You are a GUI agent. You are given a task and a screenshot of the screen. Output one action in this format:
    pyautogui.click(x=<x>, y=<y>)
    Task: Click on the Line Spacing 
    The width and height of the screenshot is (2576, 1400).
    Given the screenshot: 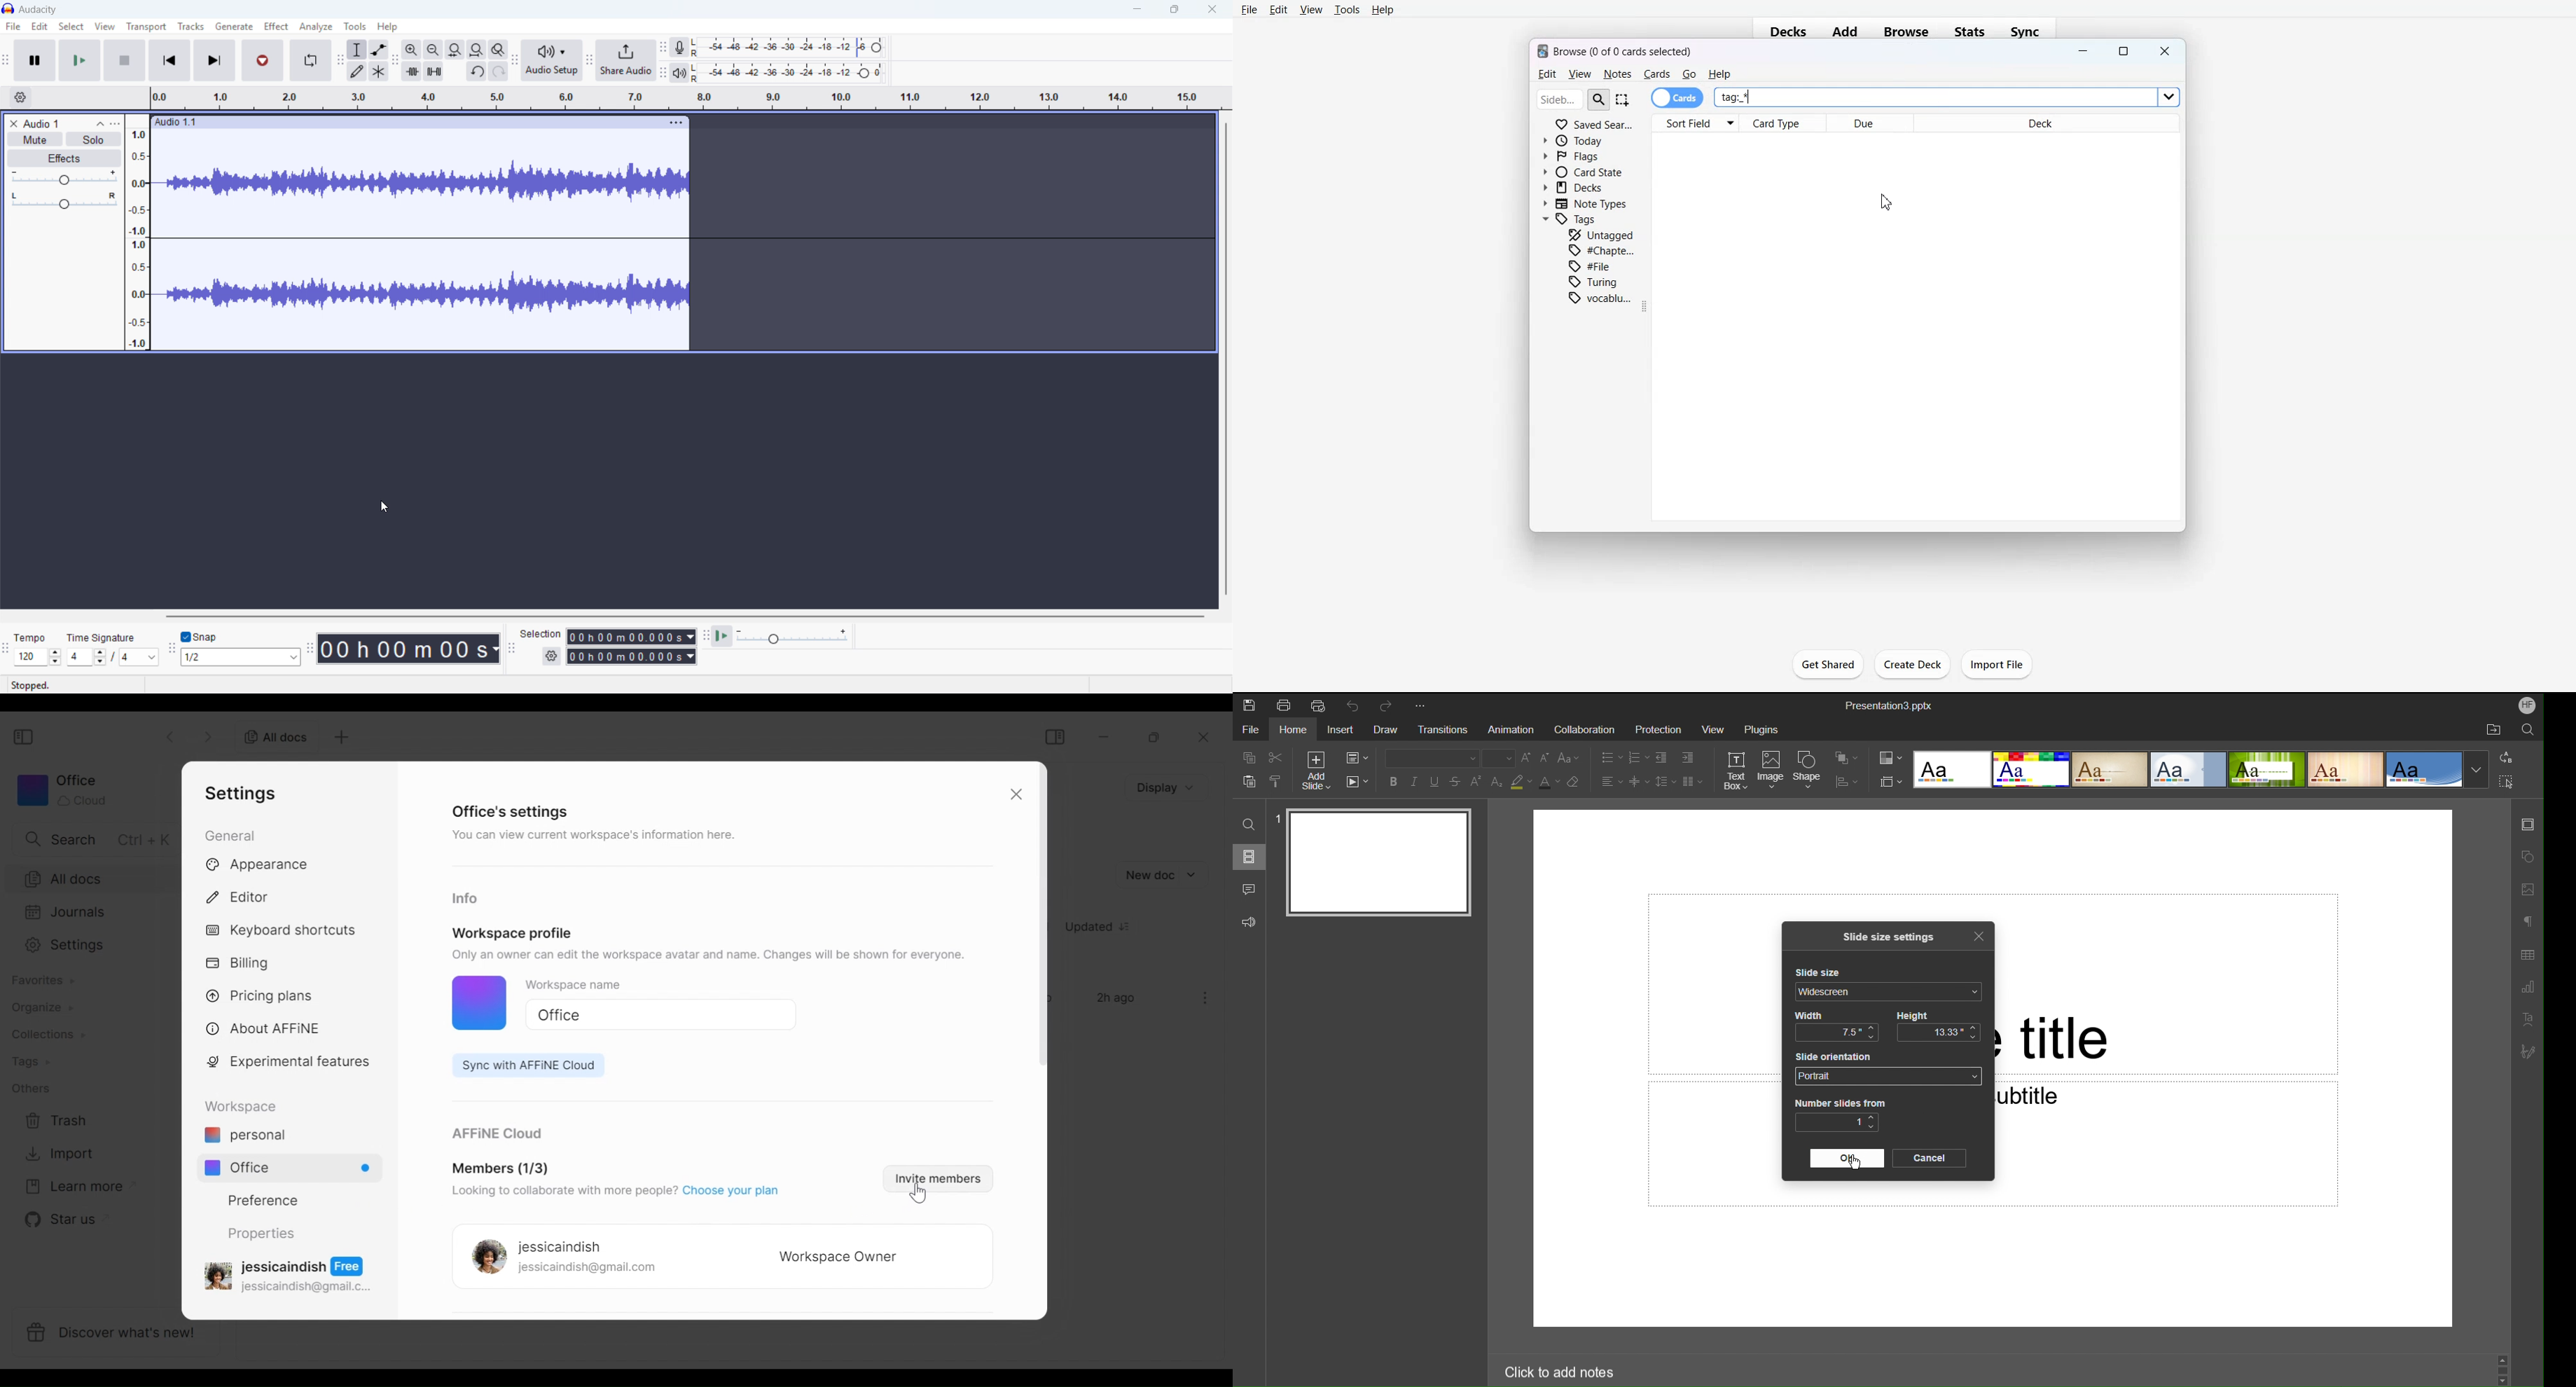 What is the action you would take?
    pyautogui.click(x=1664, y=782)
    